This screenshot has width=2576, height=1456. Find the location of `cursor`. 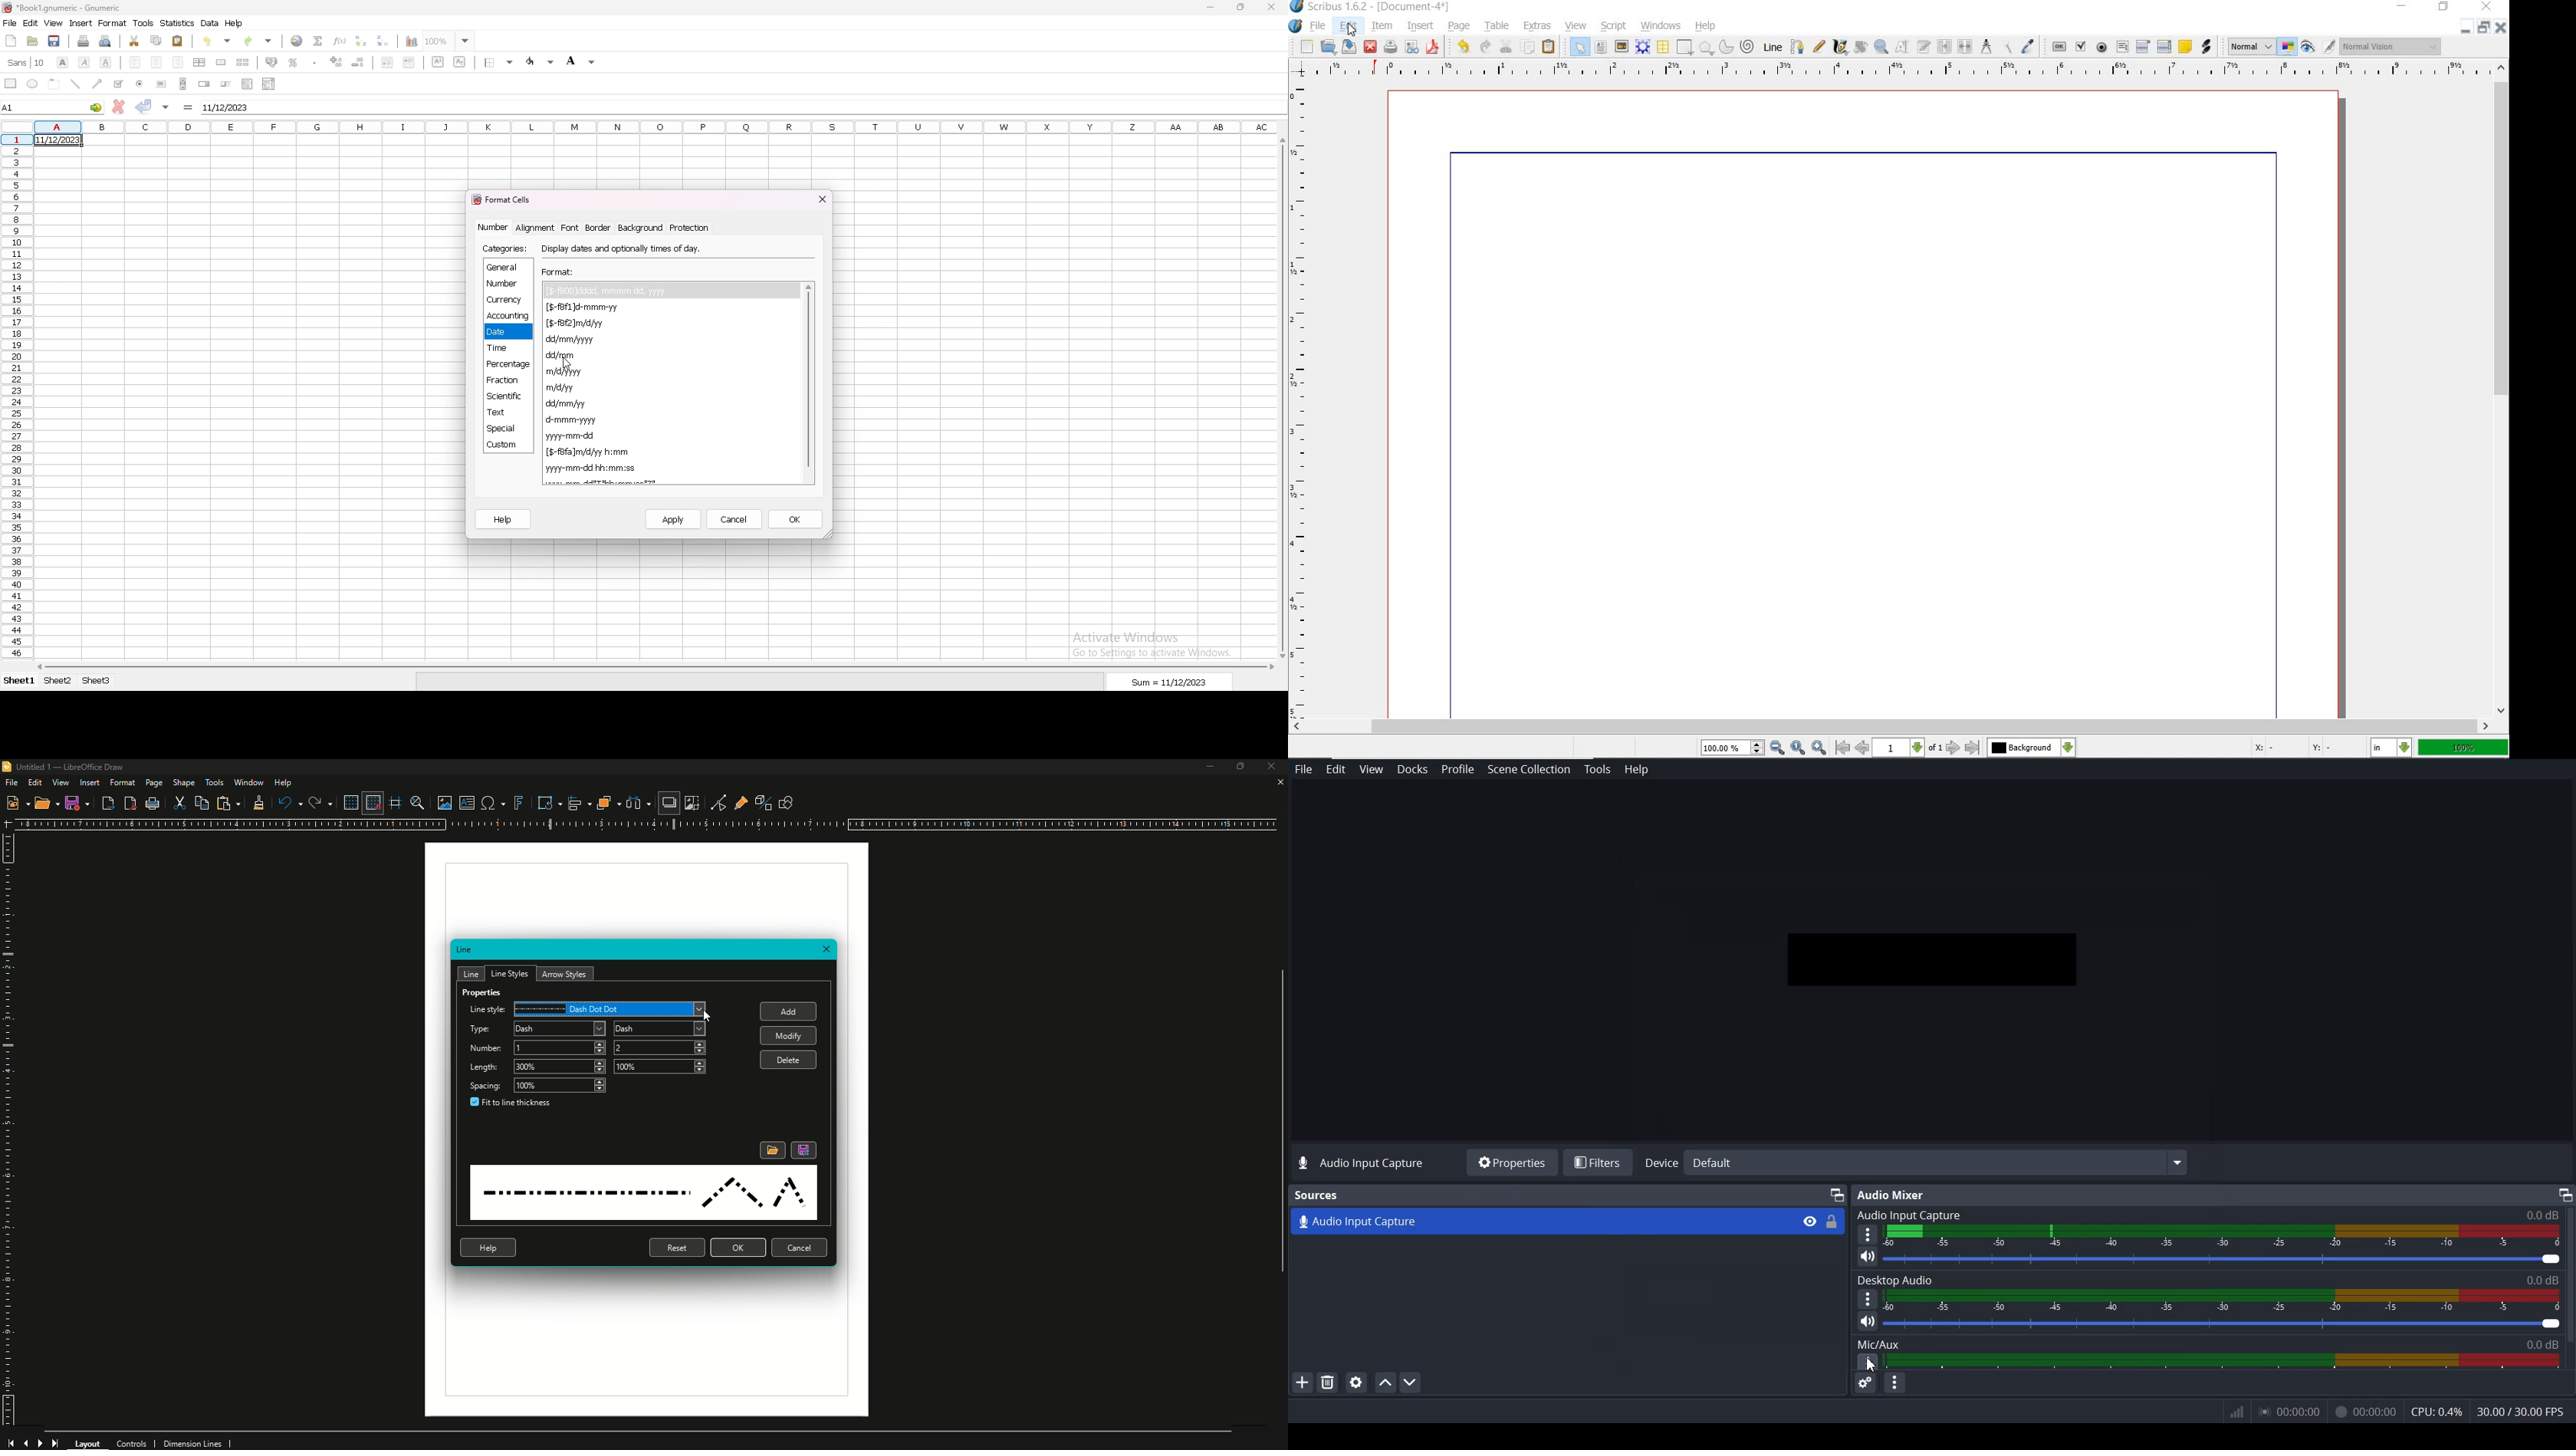

cursor is located at coordinates (566, 364).